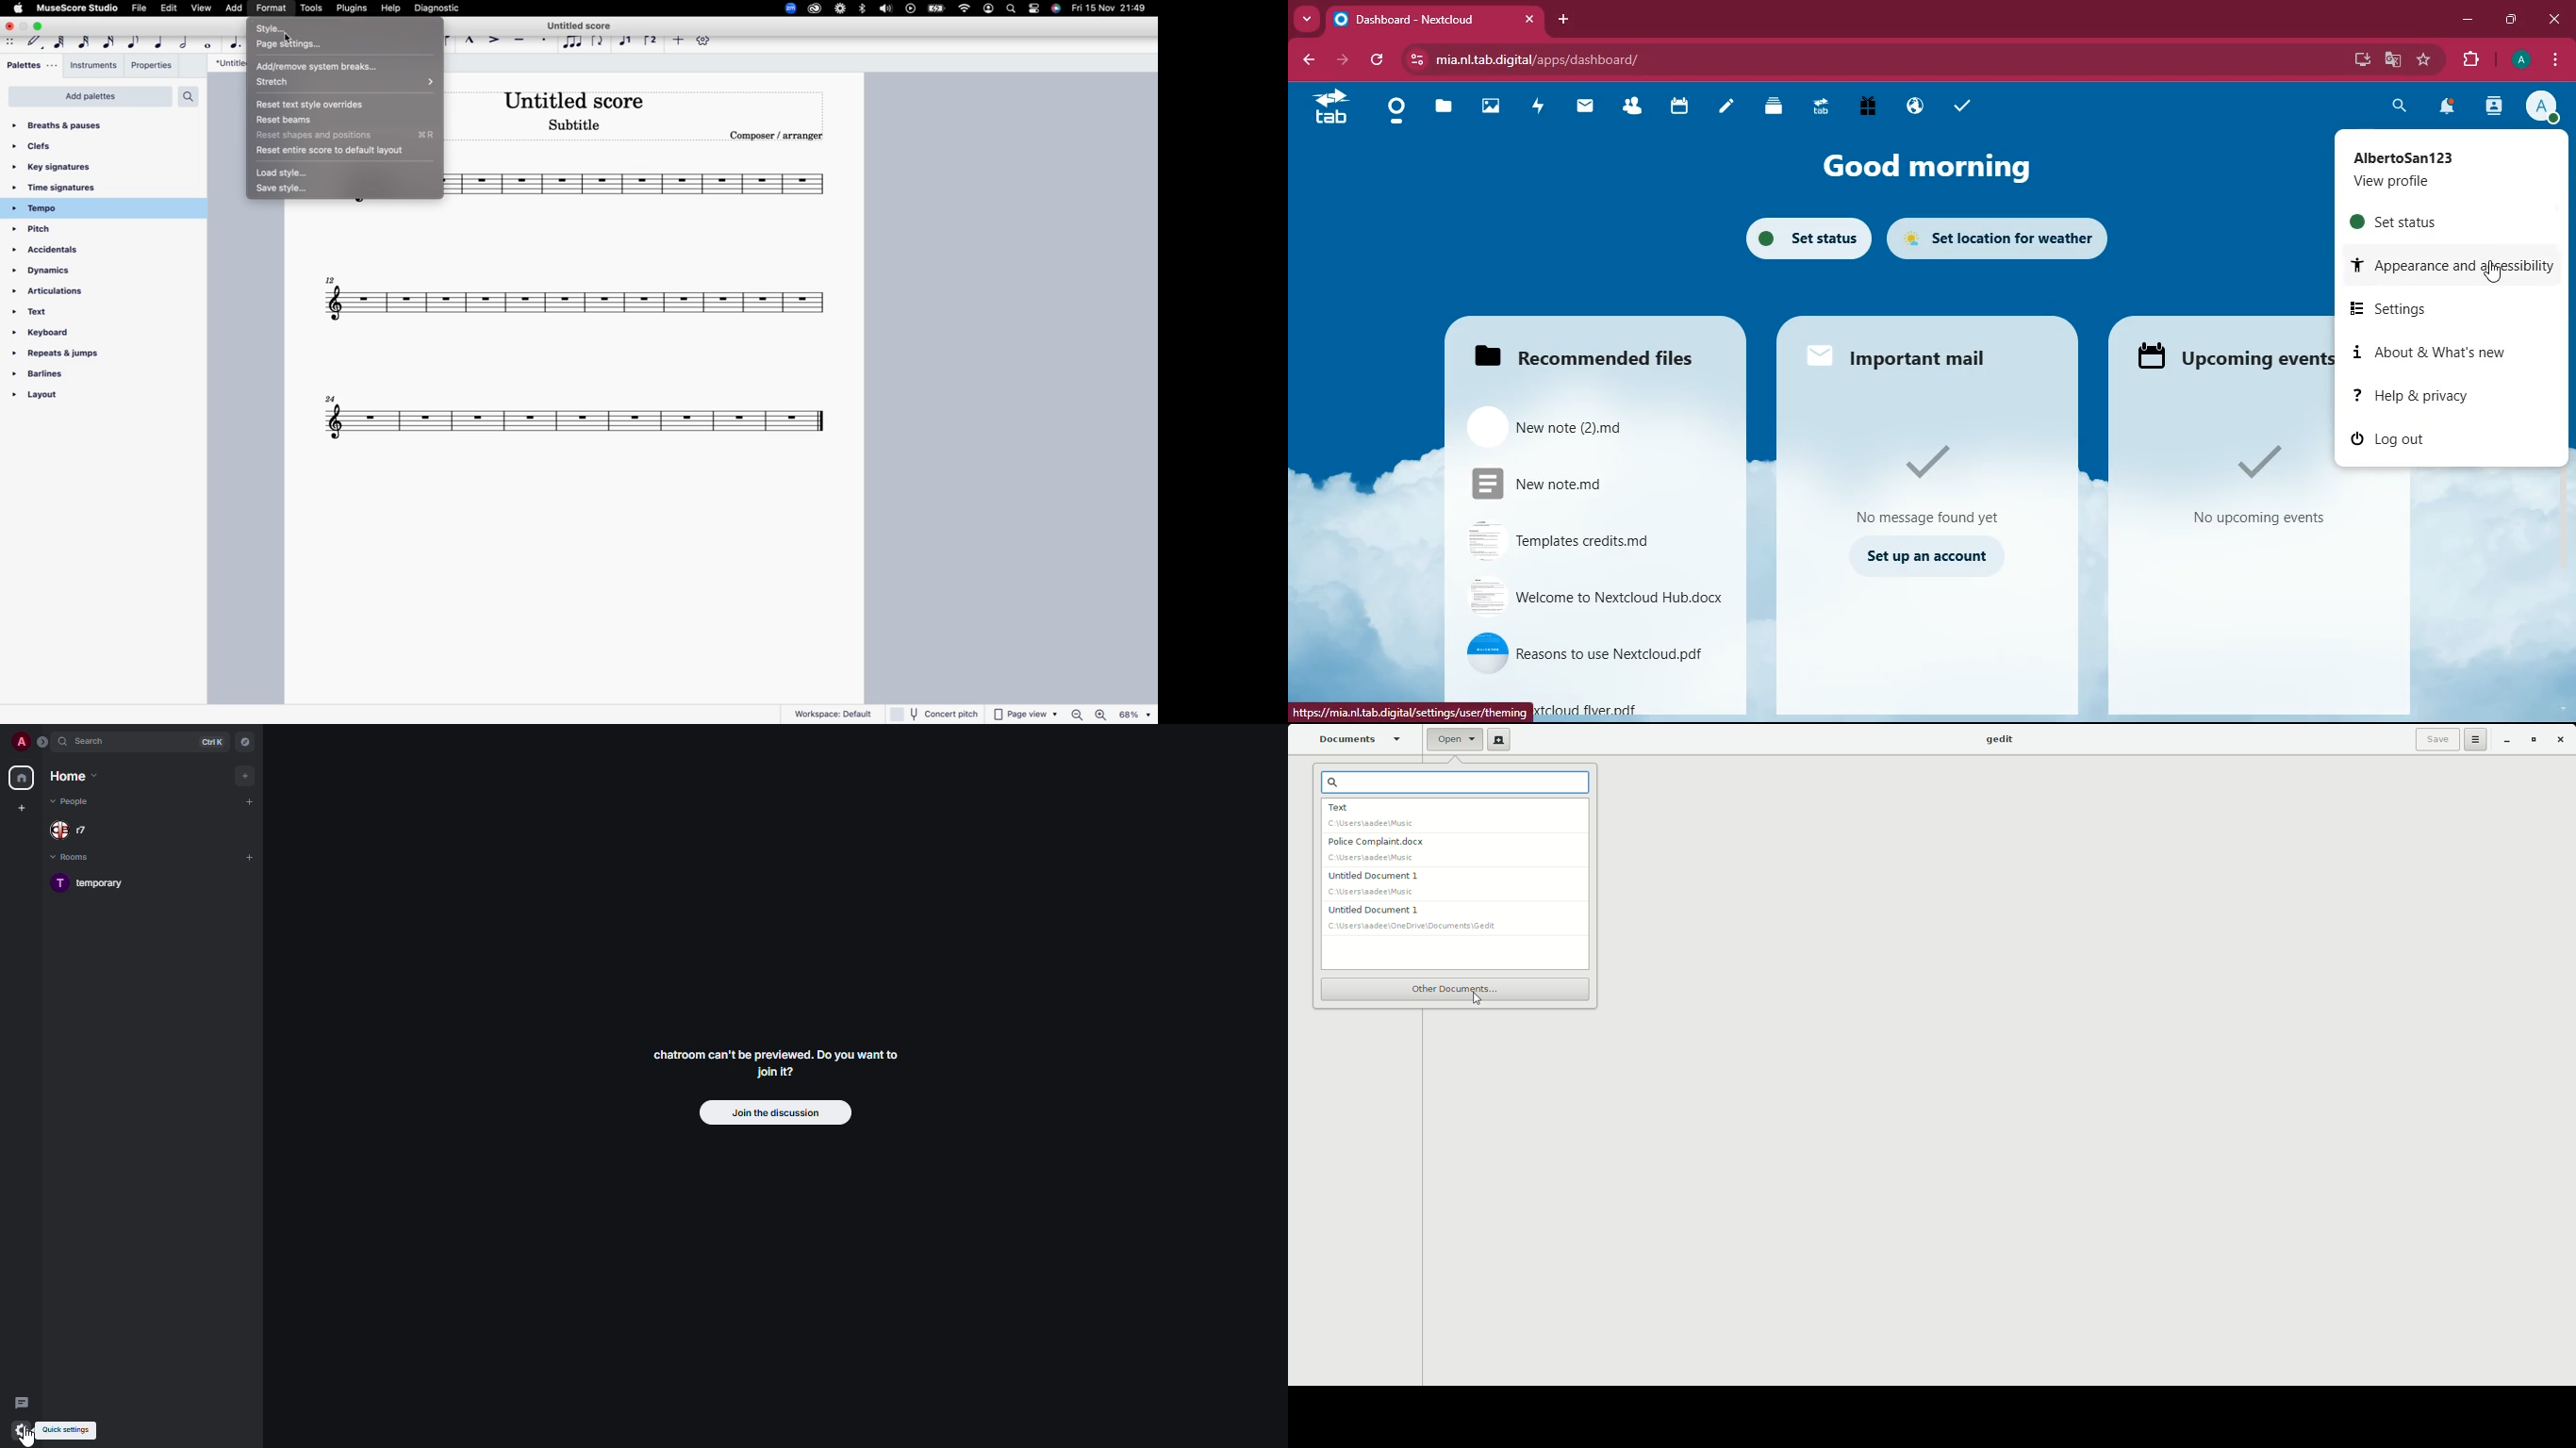  What do you see at coordinates (77, 8) in the screenshot?
I see `musescore studio` at bounding box center [77, 8].